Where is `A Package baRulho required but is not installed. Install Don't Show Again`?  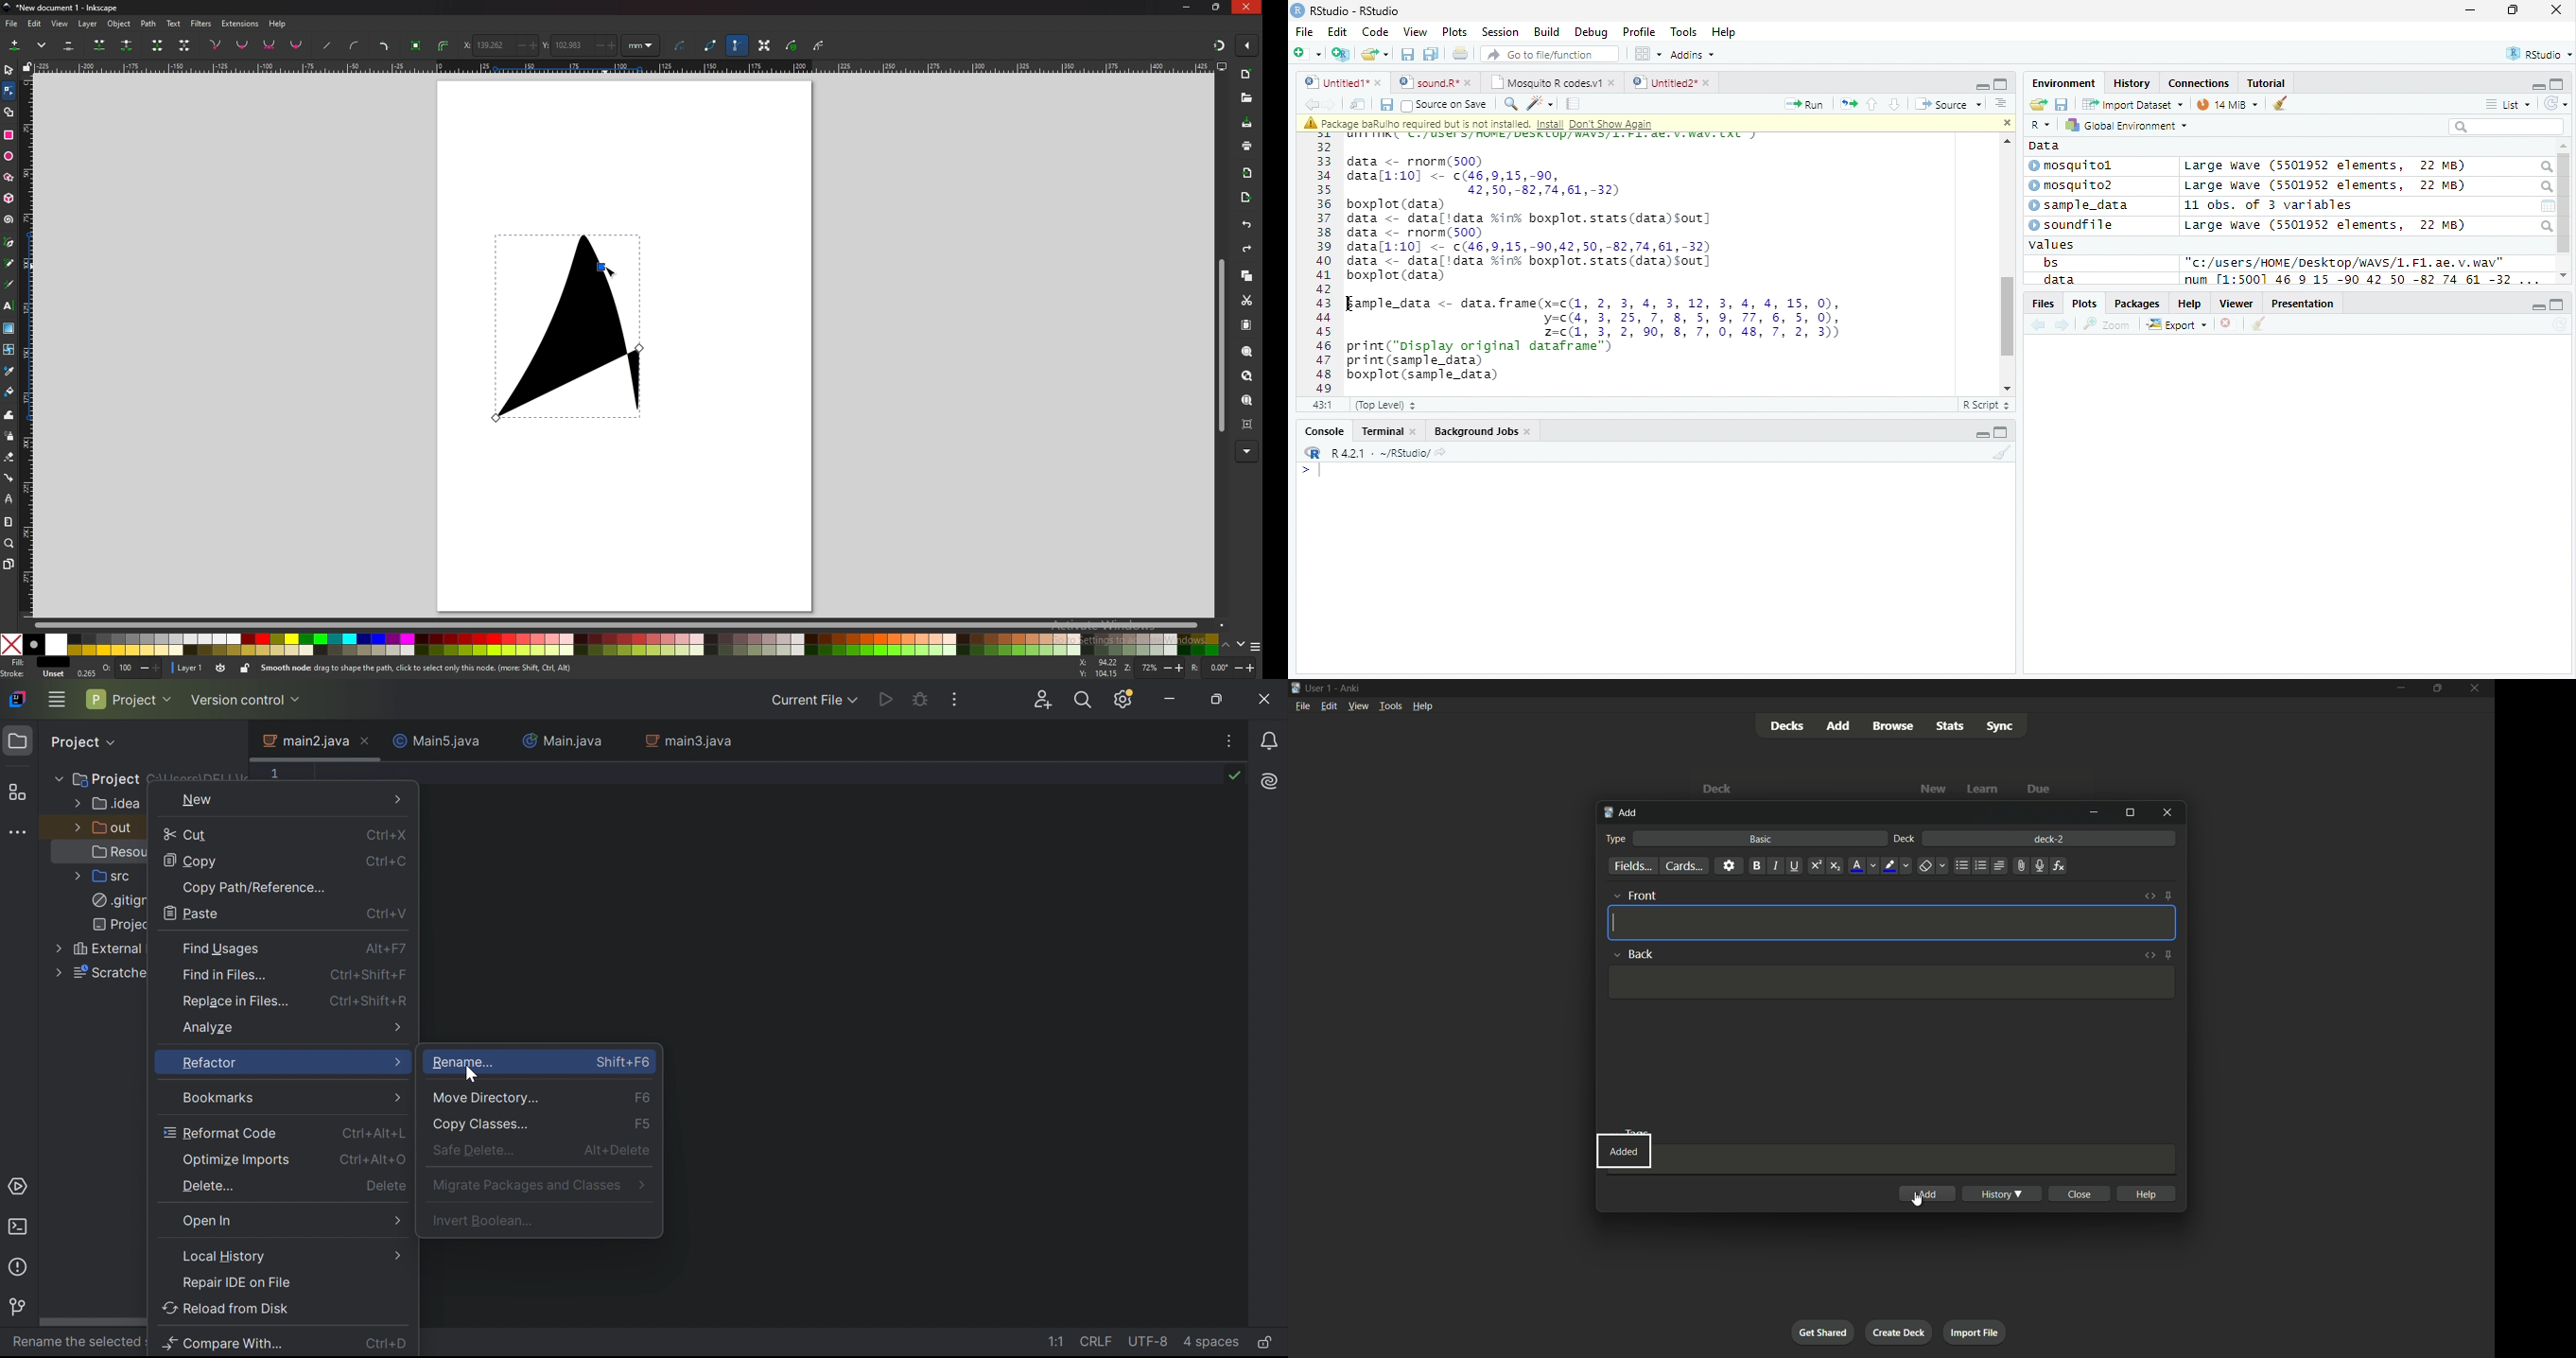
A Package baRulho required but is not installed. Install Don't Show Again is located at coordinates (1517, 123).